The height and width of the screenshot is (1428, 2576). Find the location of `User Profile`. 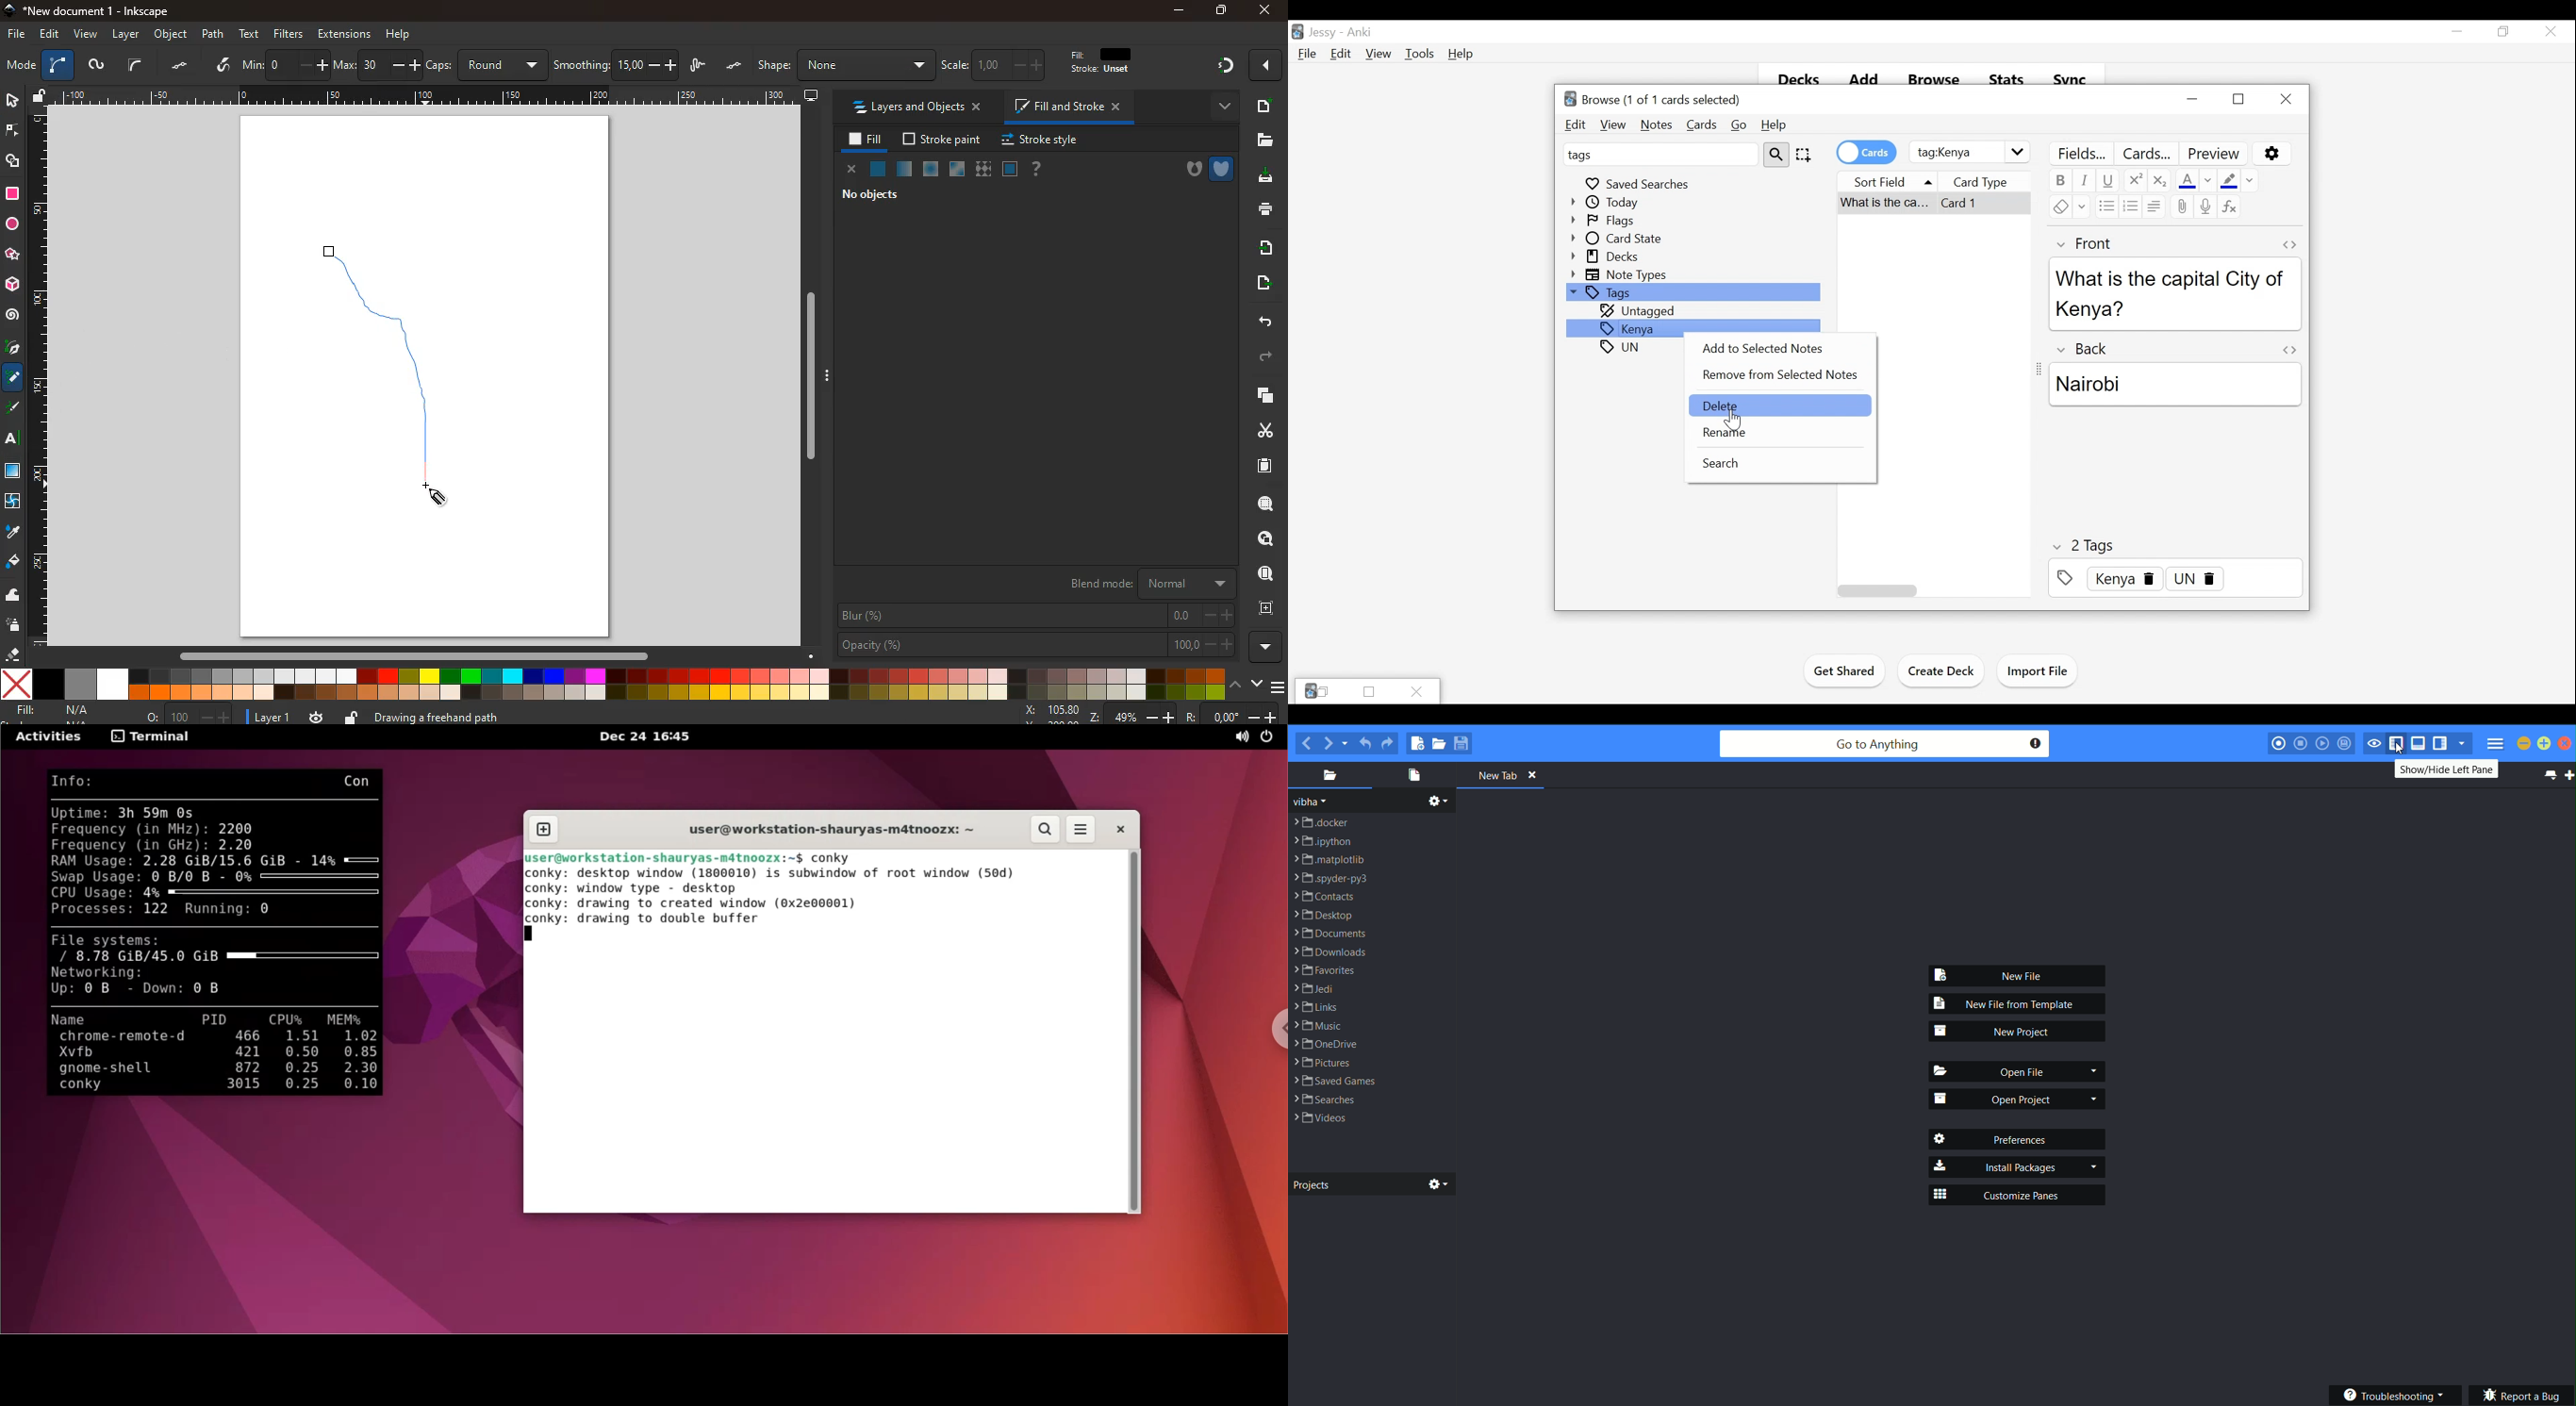

User Profile is located at coordinates (1322, 34).